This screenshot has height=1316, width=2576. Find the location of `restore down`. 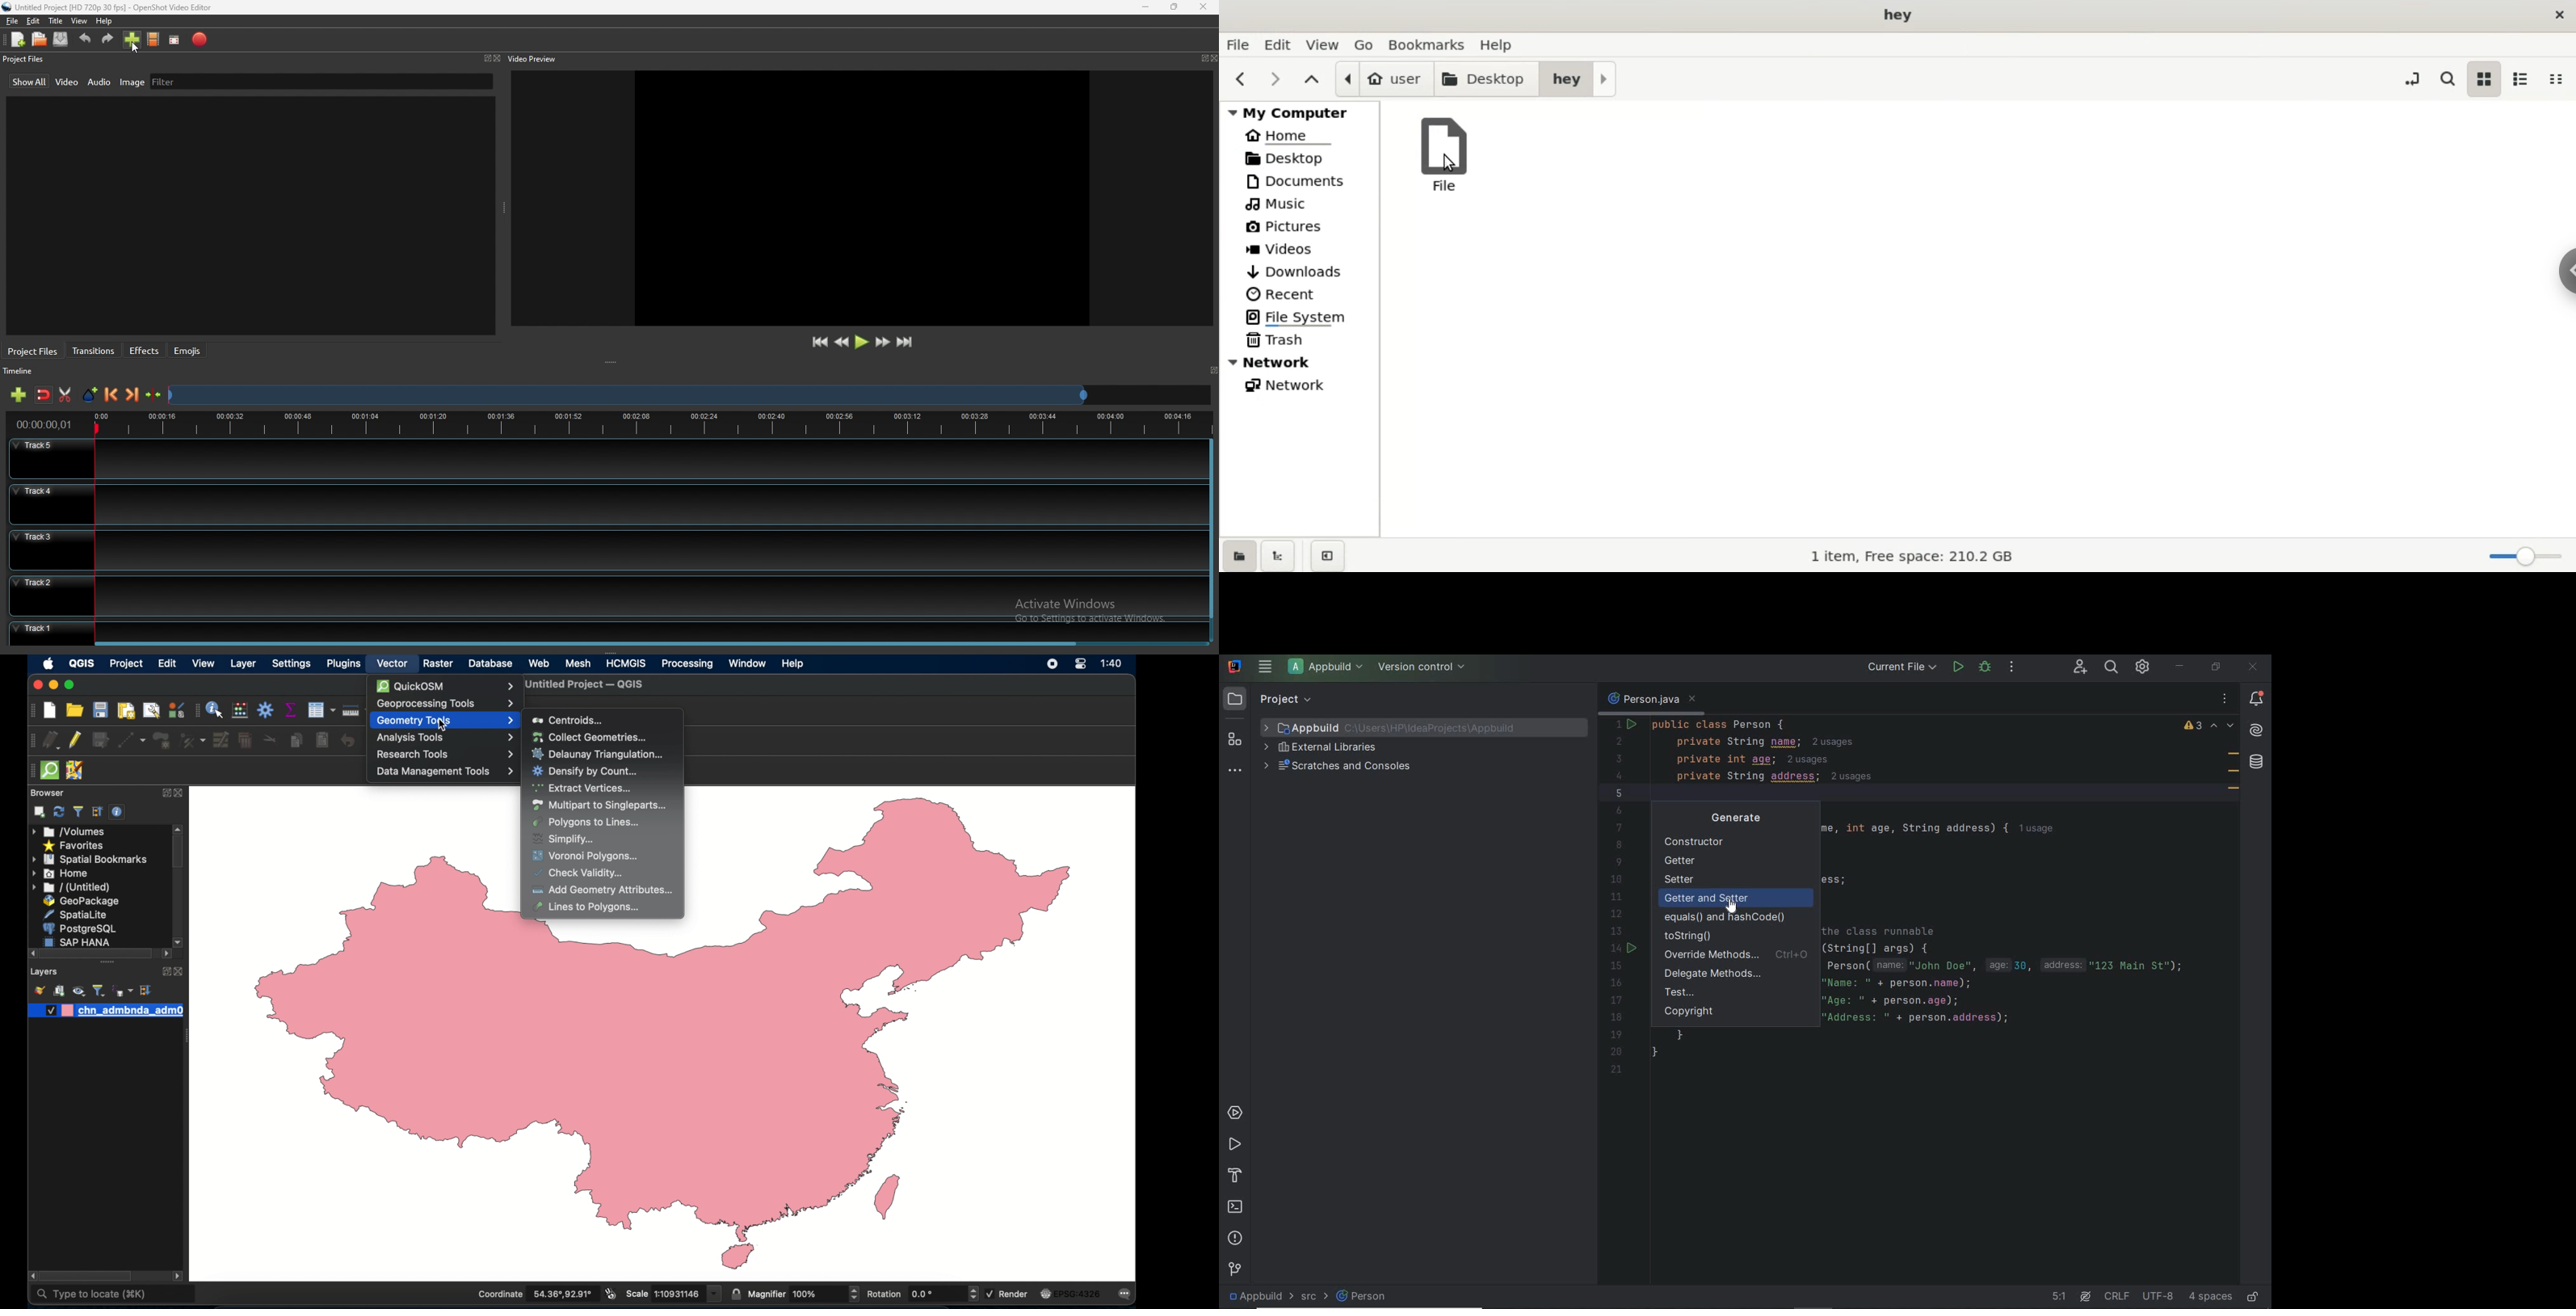

restore down is located at coordinates (2215, 666).